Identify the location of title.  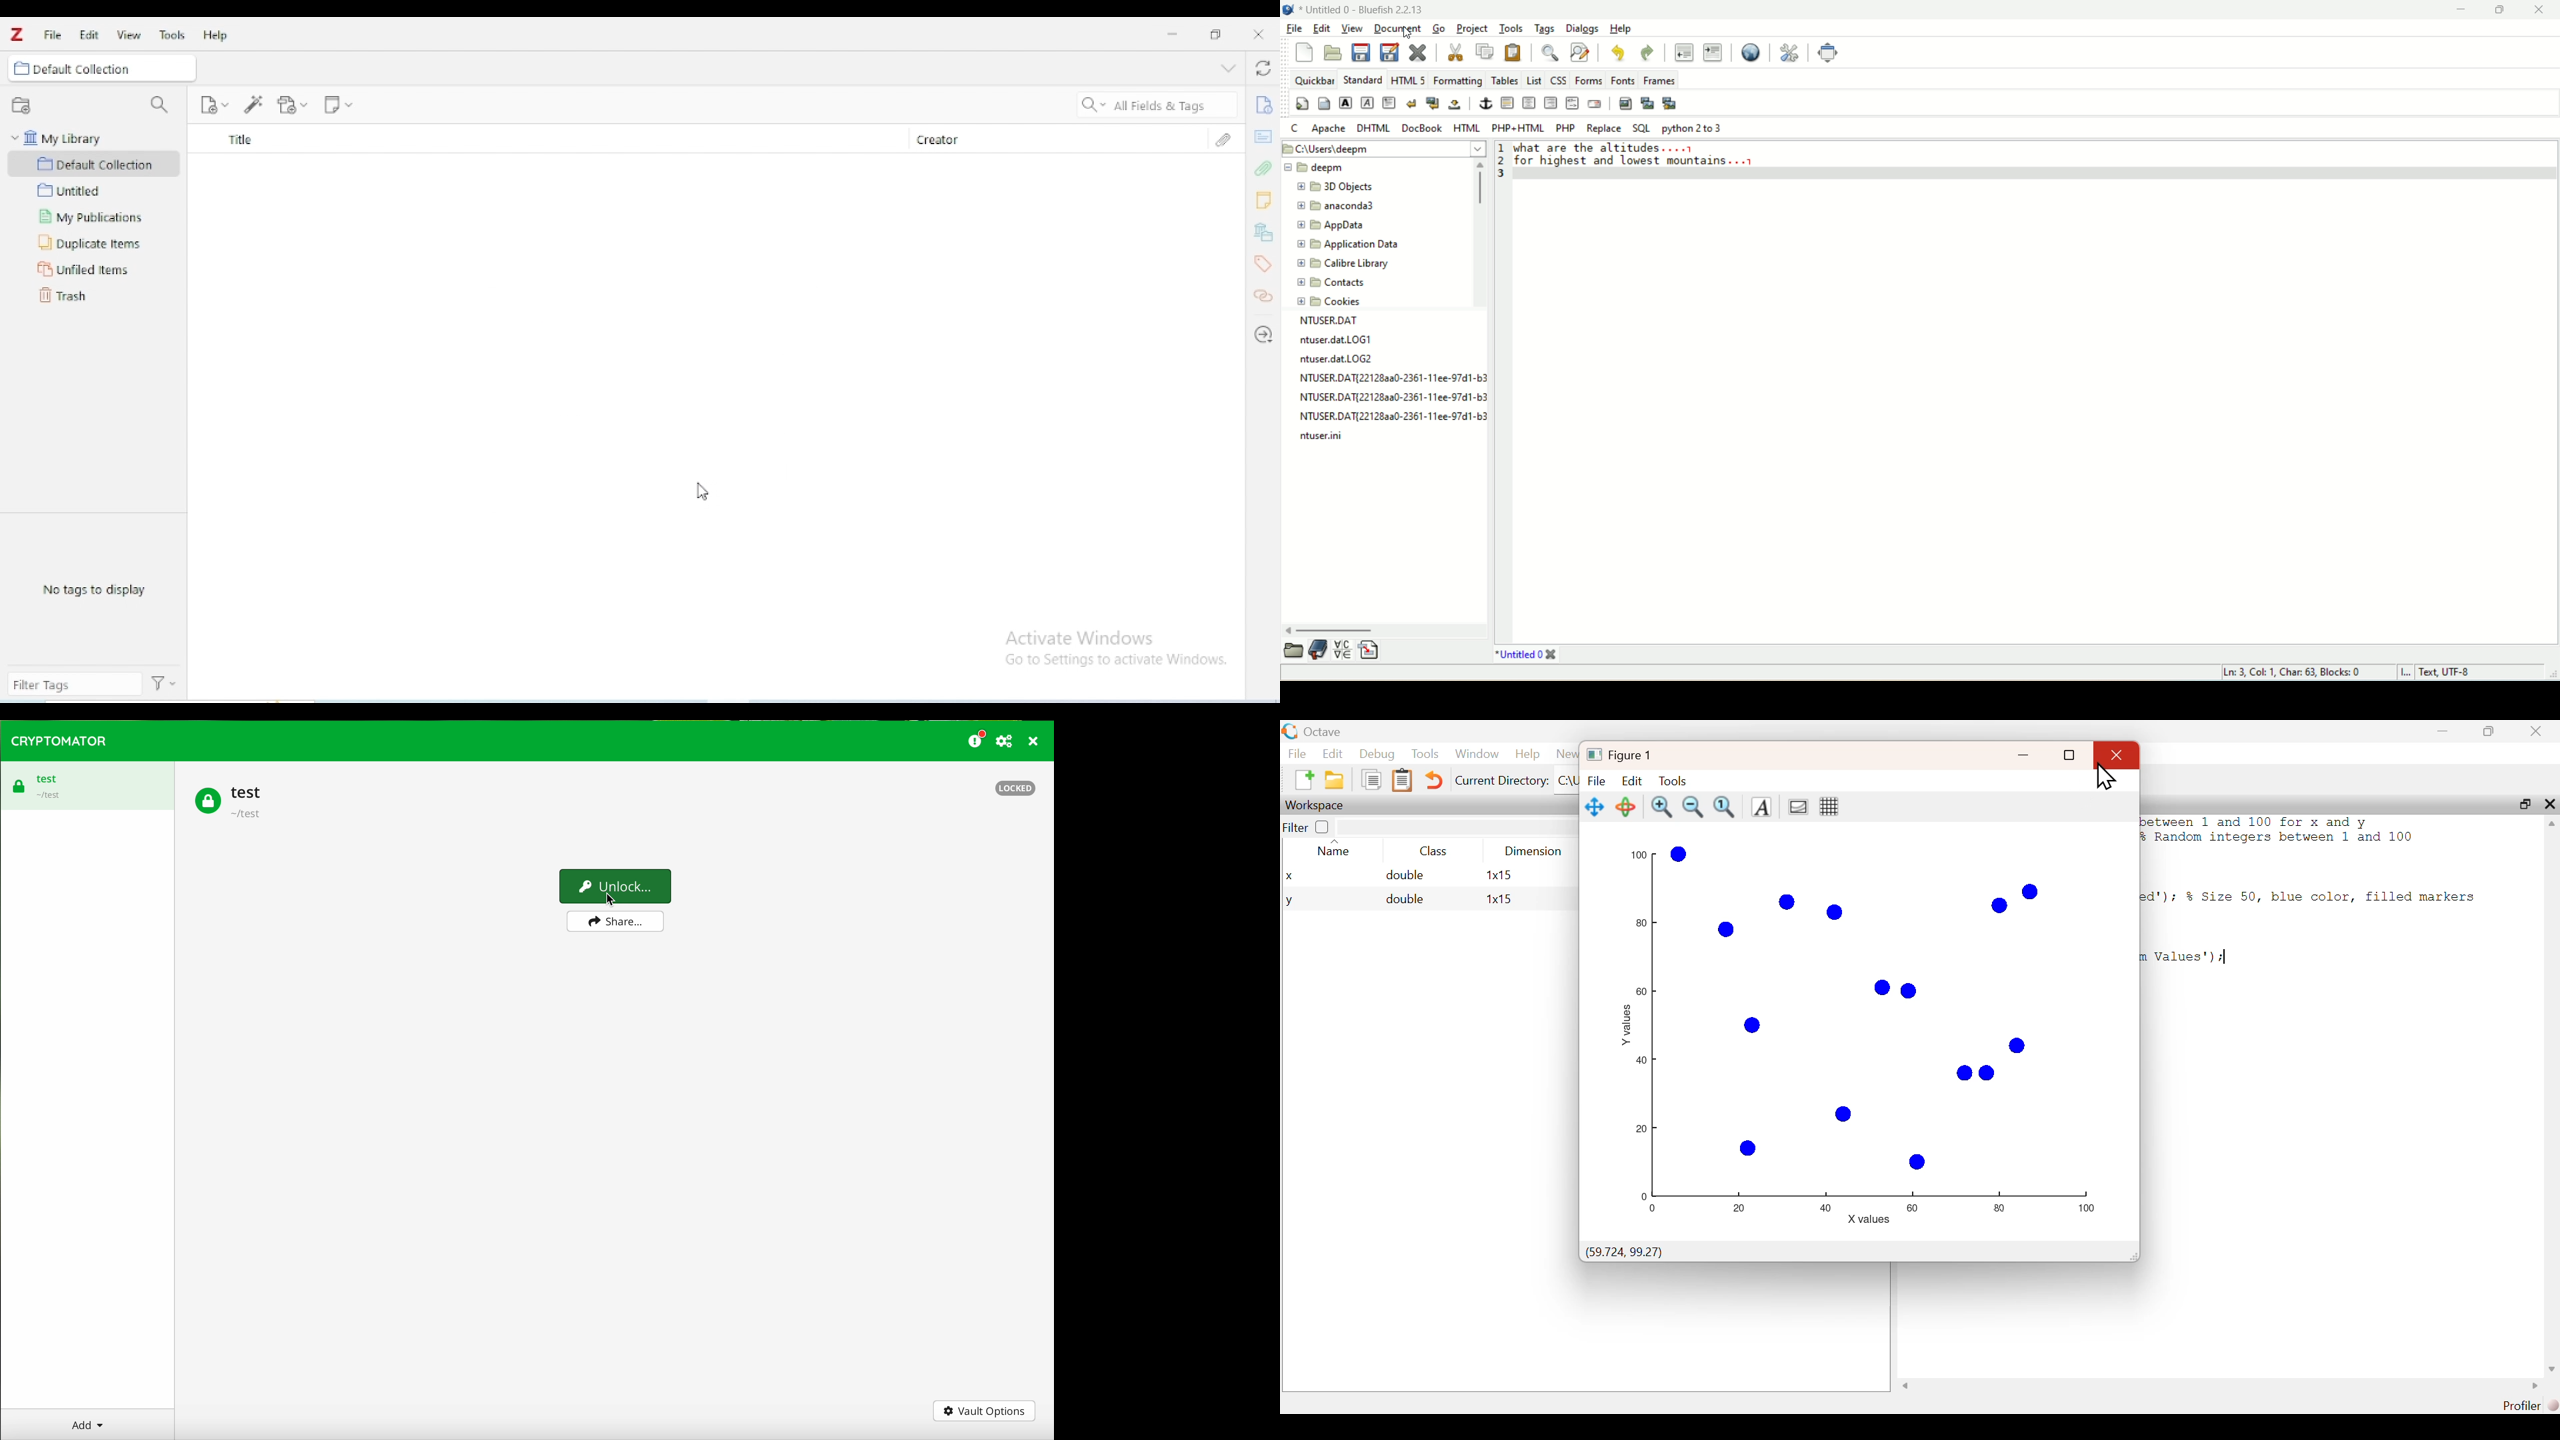
(1362, 9).